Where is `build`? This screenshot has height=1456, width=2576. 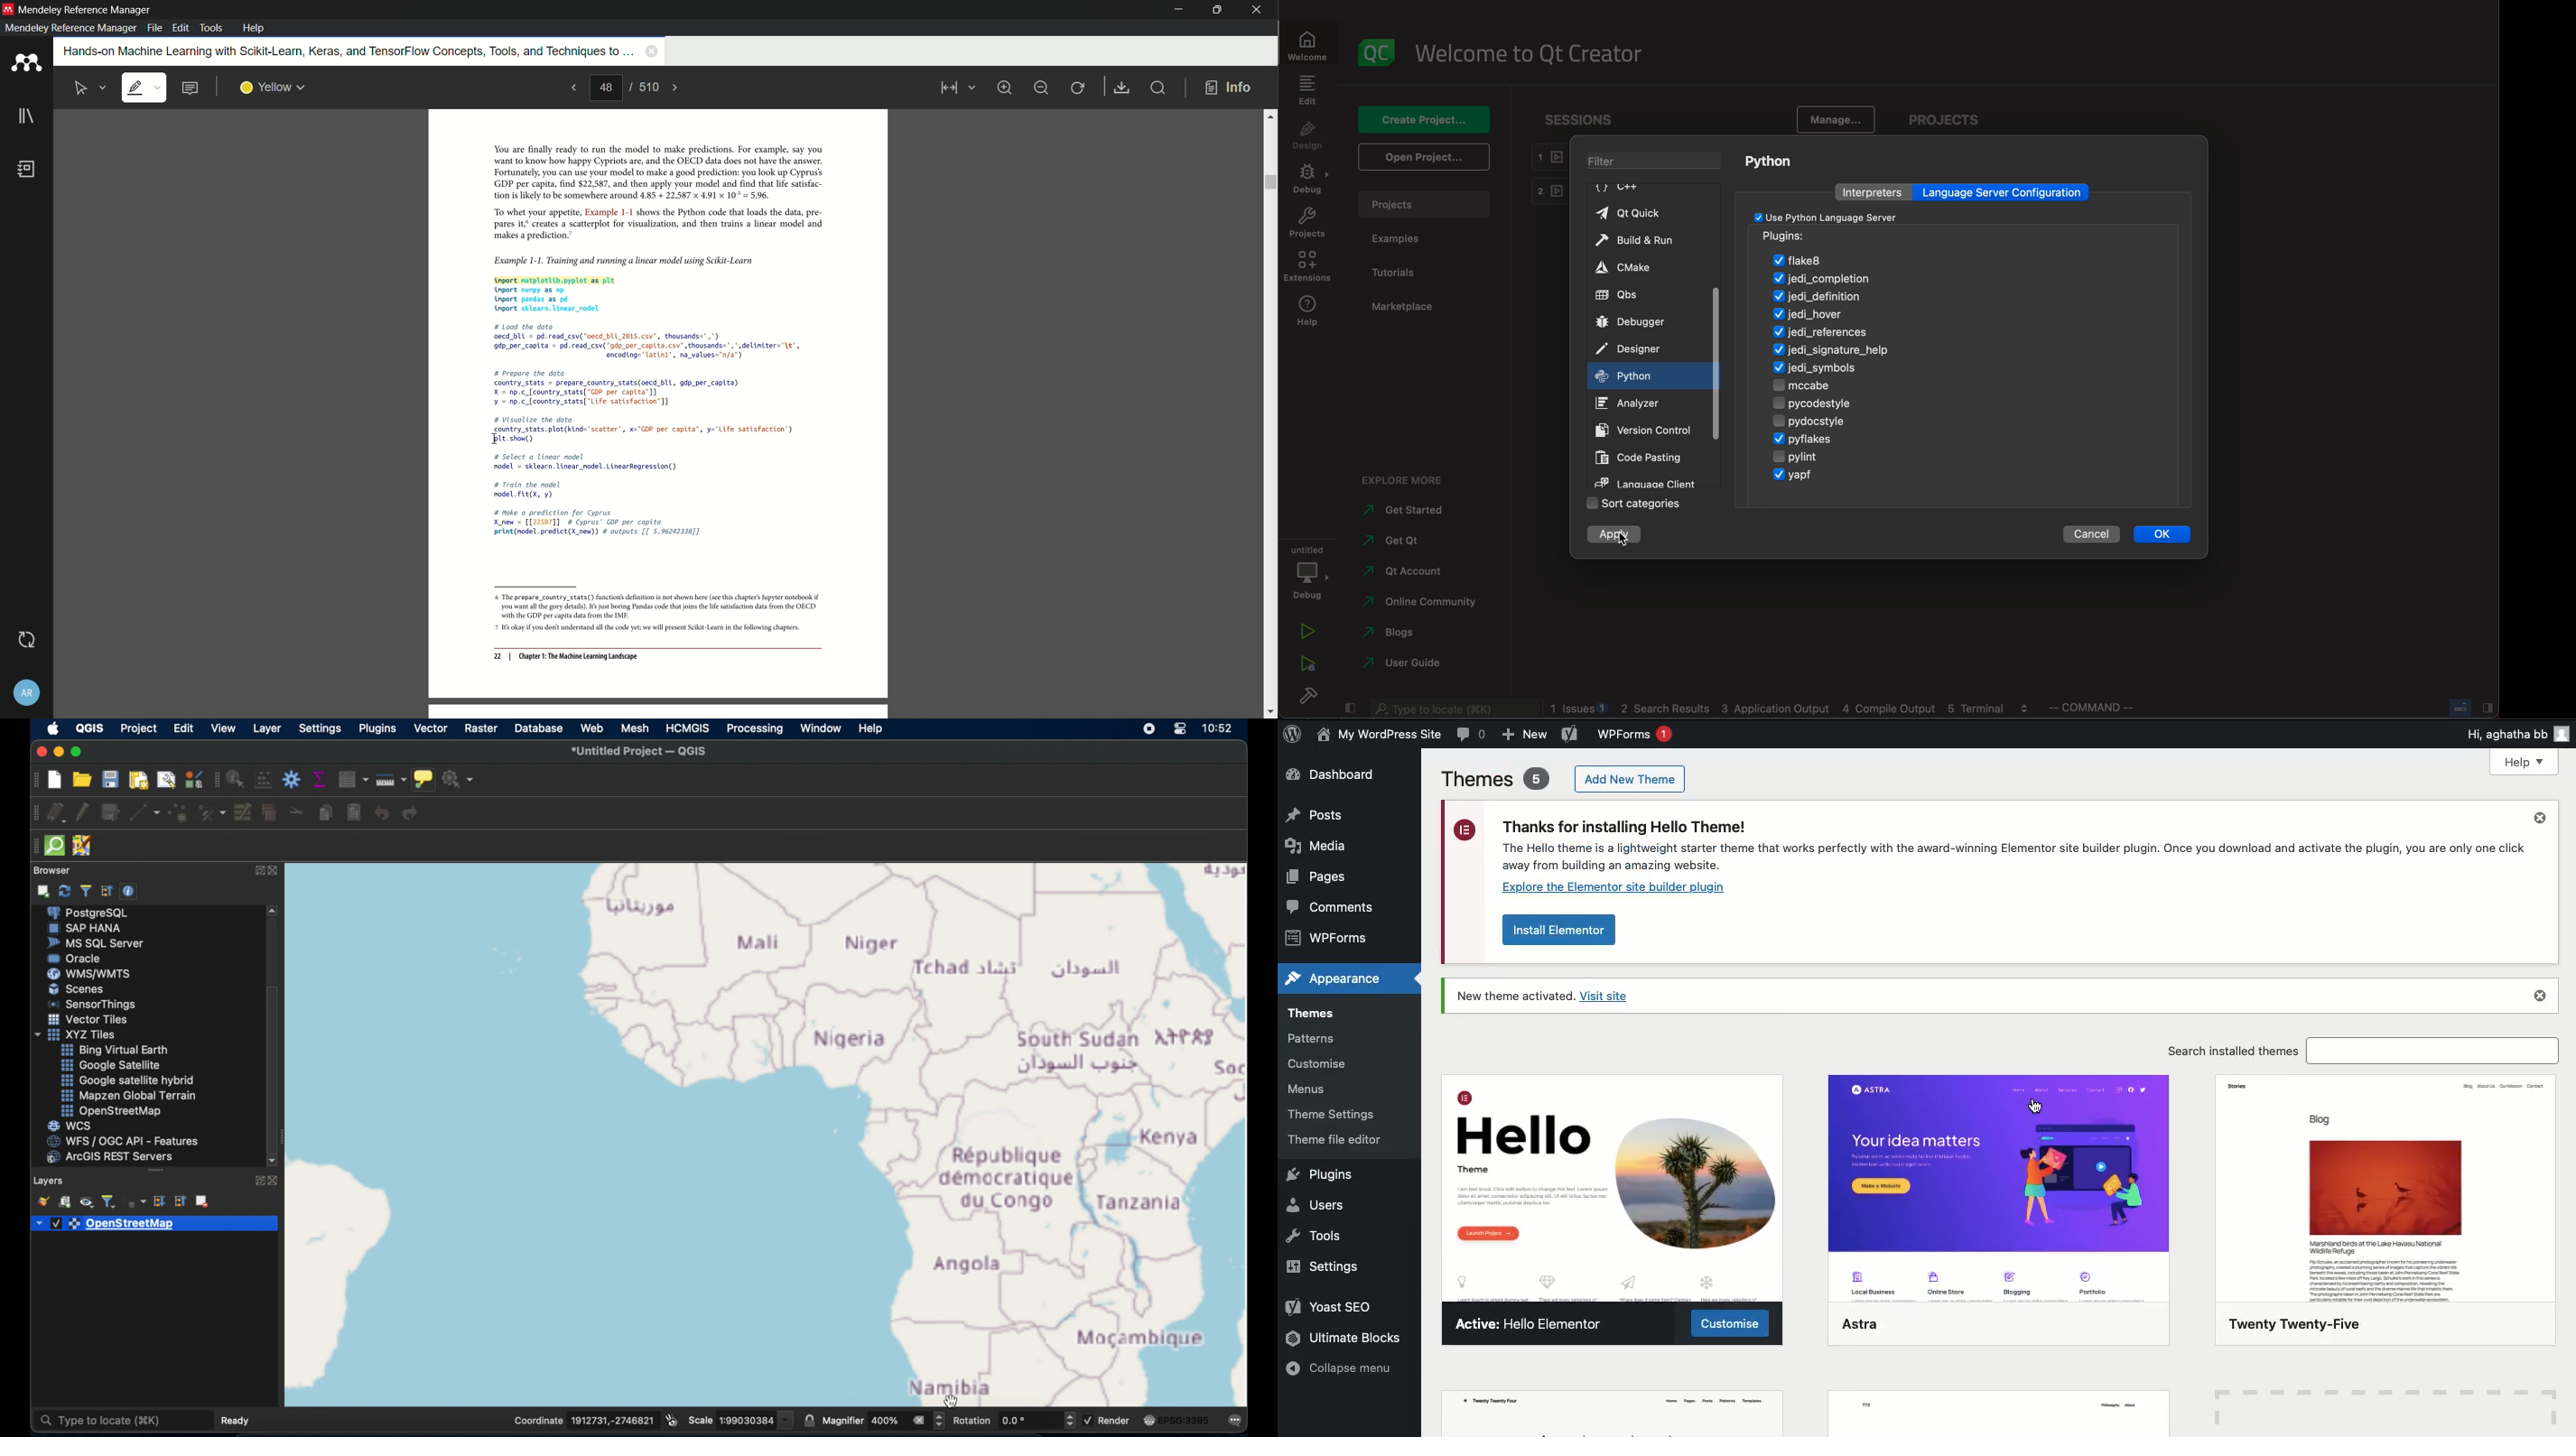
build is located at coordinates (1307, 695).